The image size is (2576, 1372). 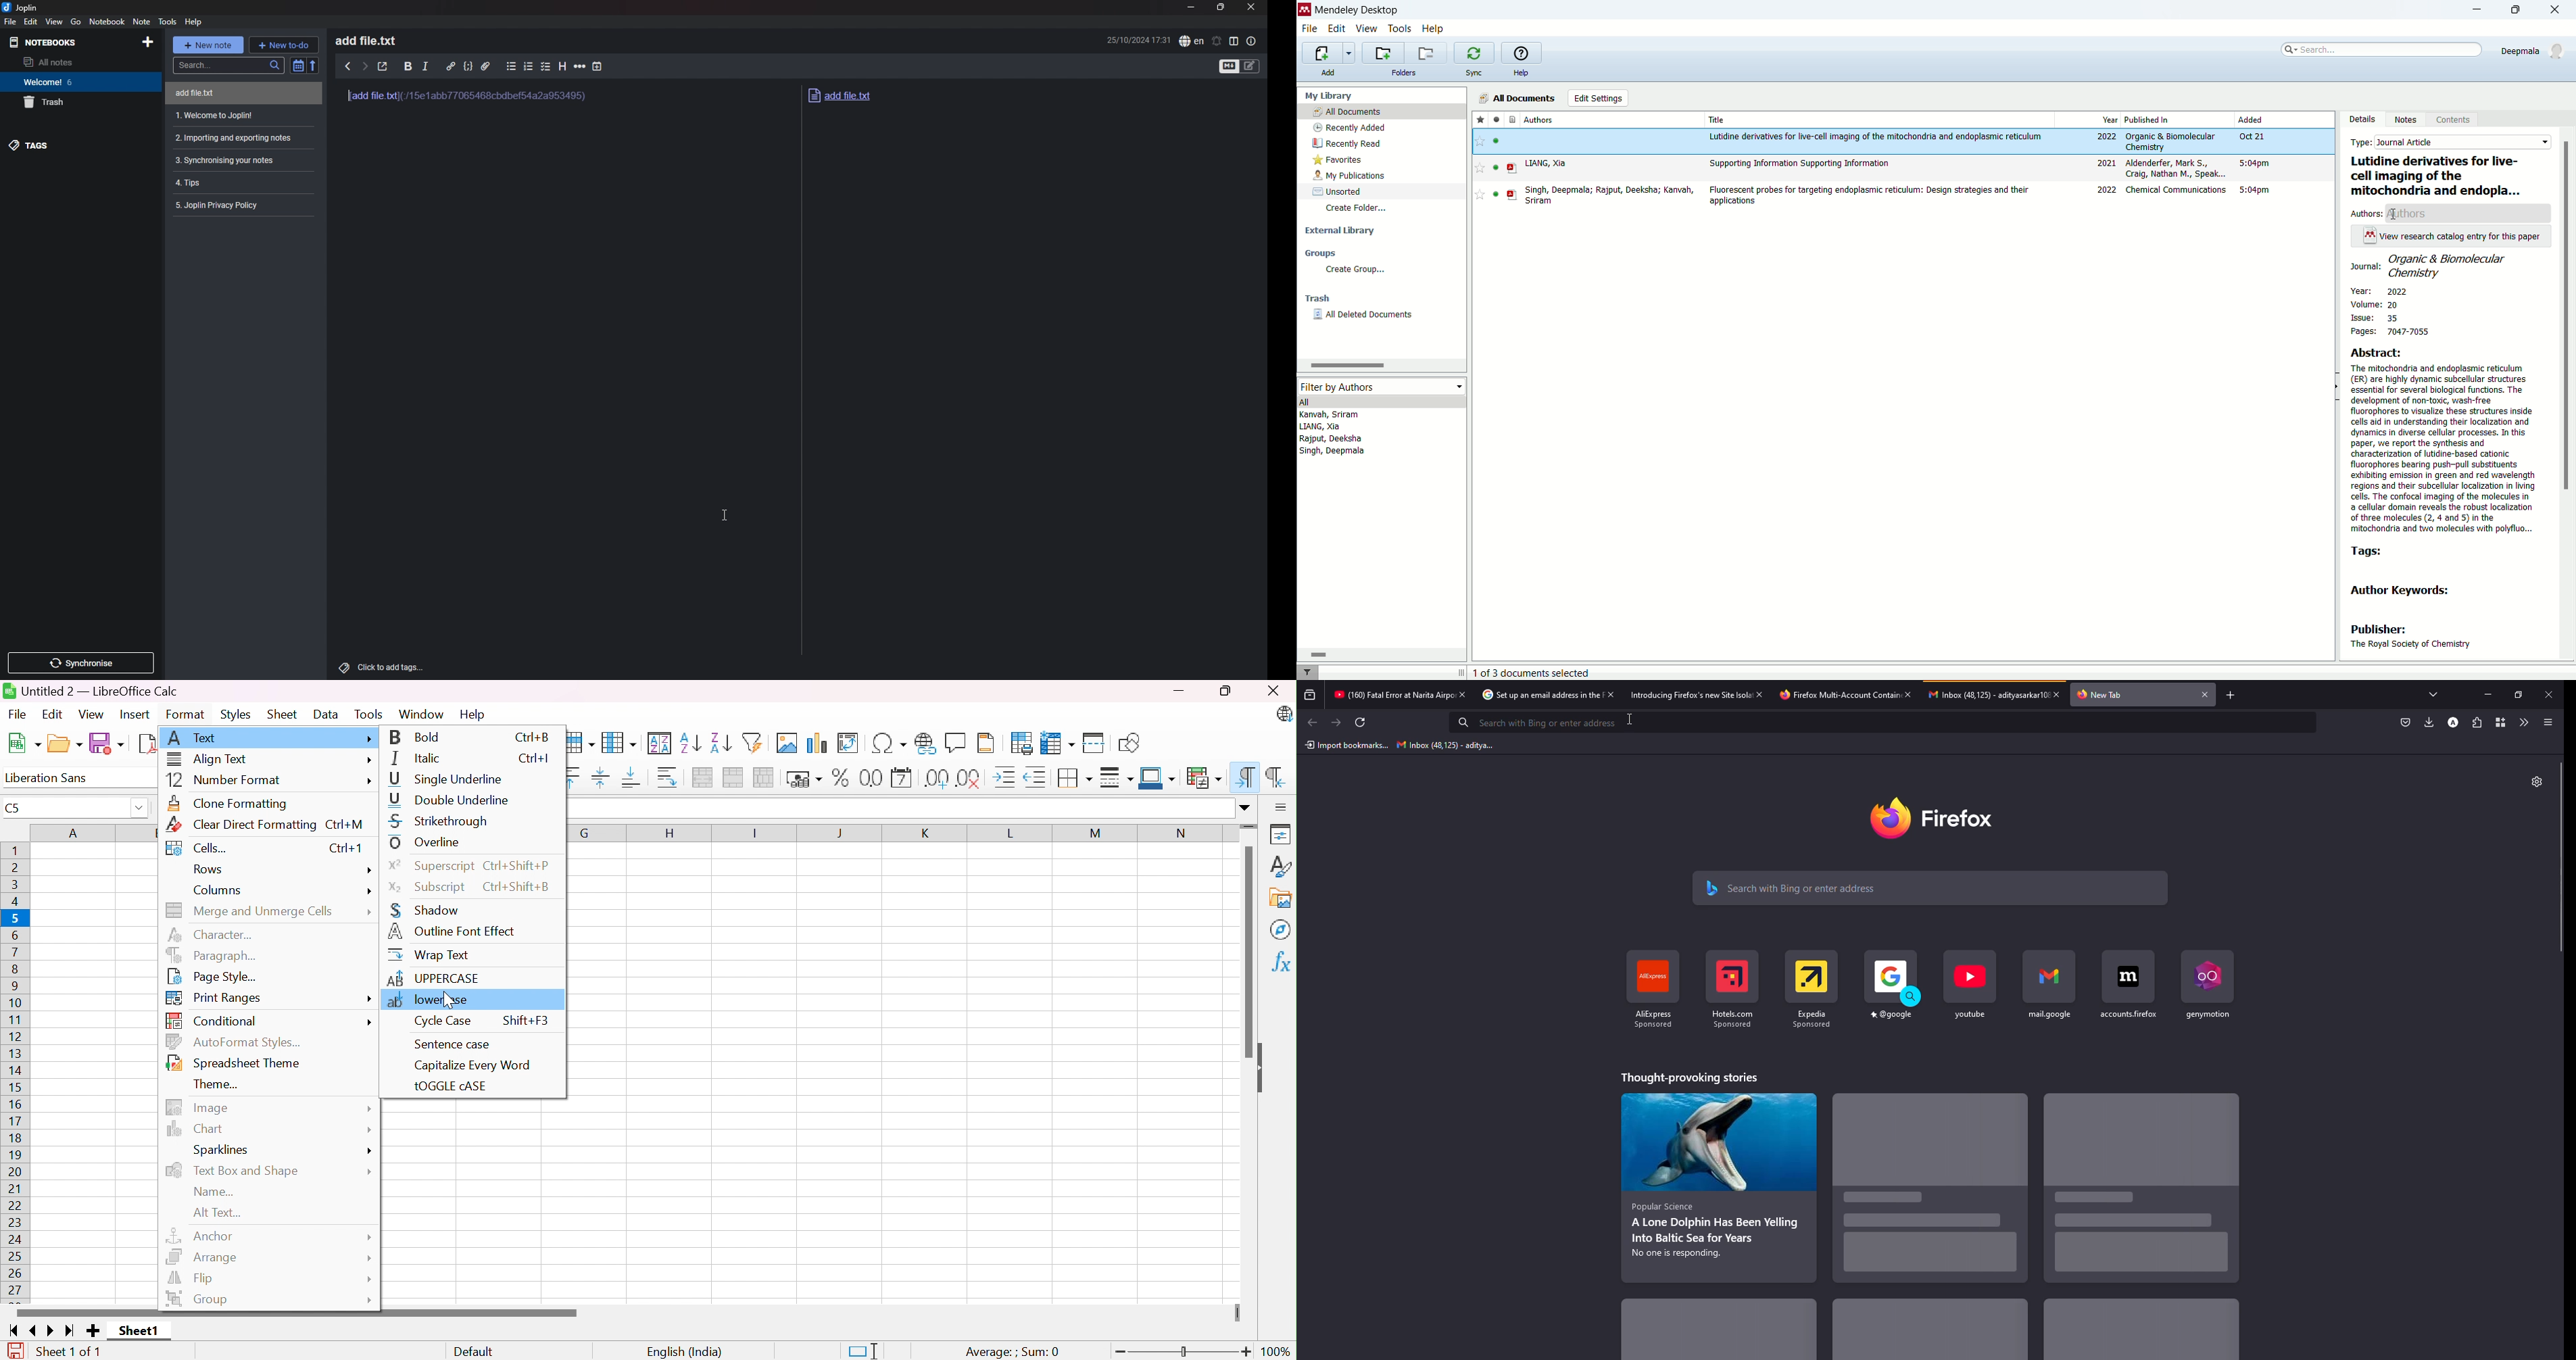 What do you see at coordinates (1332, 74) in the screenshot?
I see `add` at bounding box center [1332, 74].